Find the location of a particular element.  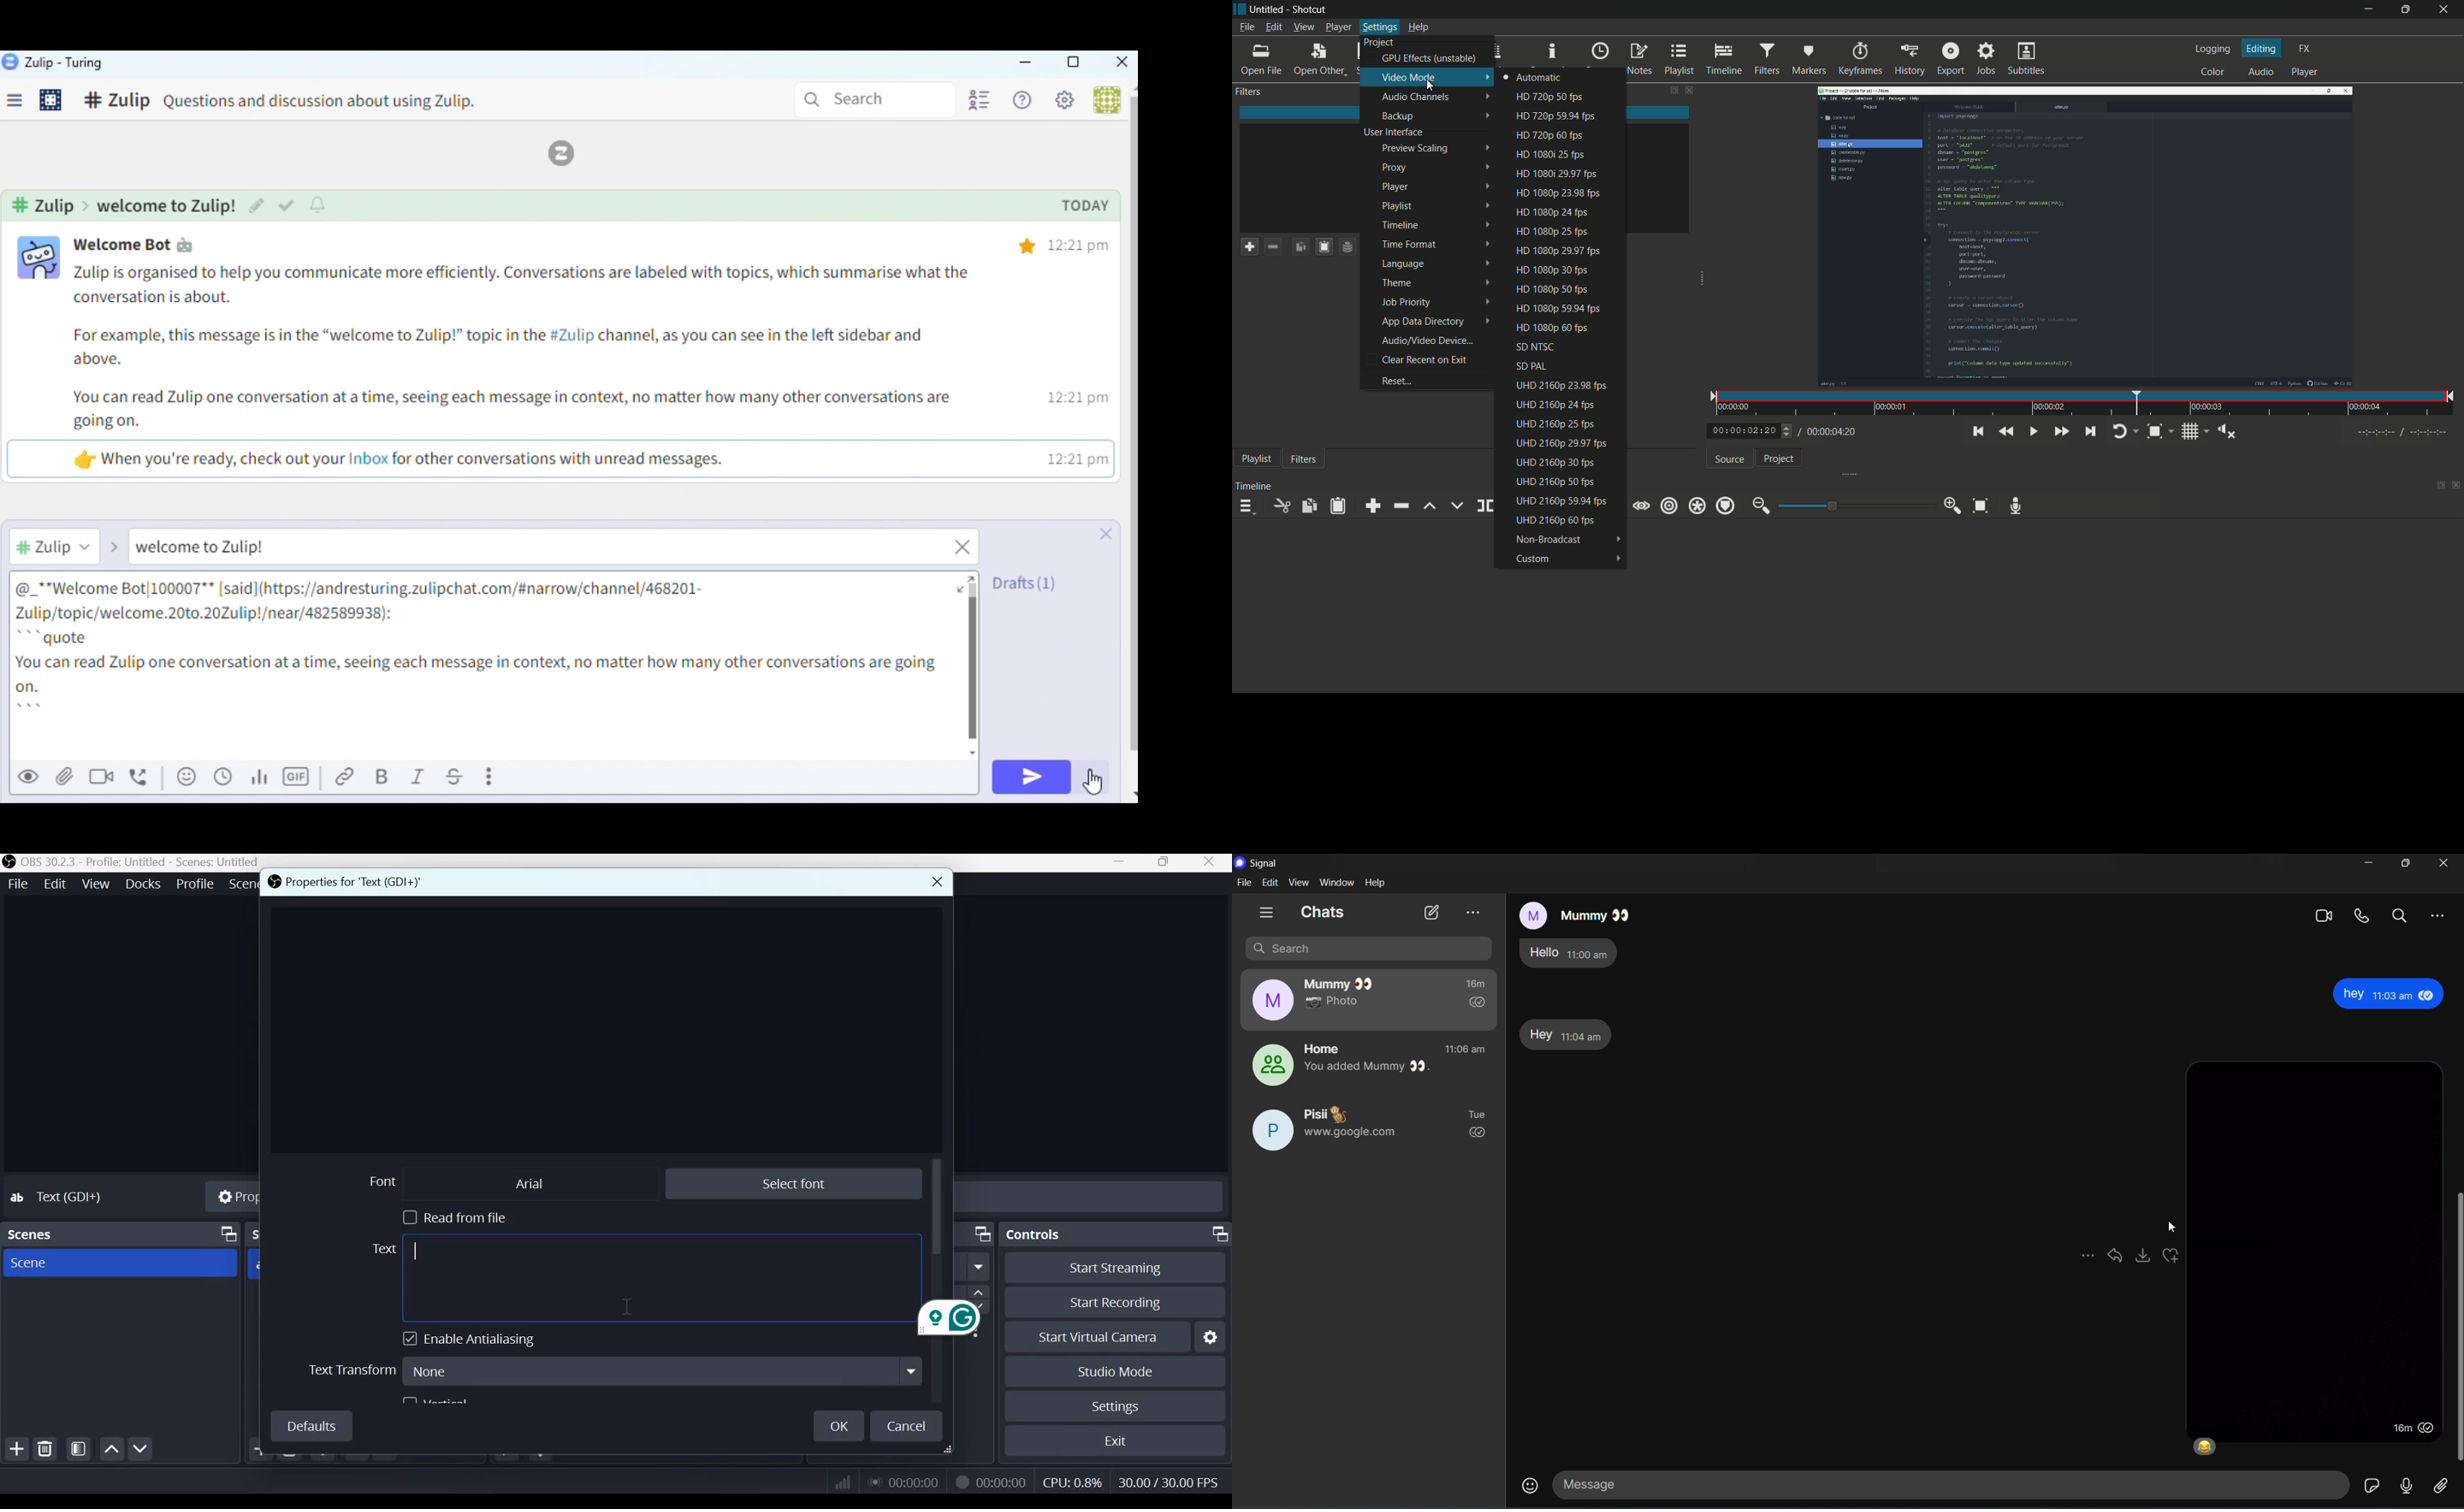

More option is located at coordinates (979, 1267).